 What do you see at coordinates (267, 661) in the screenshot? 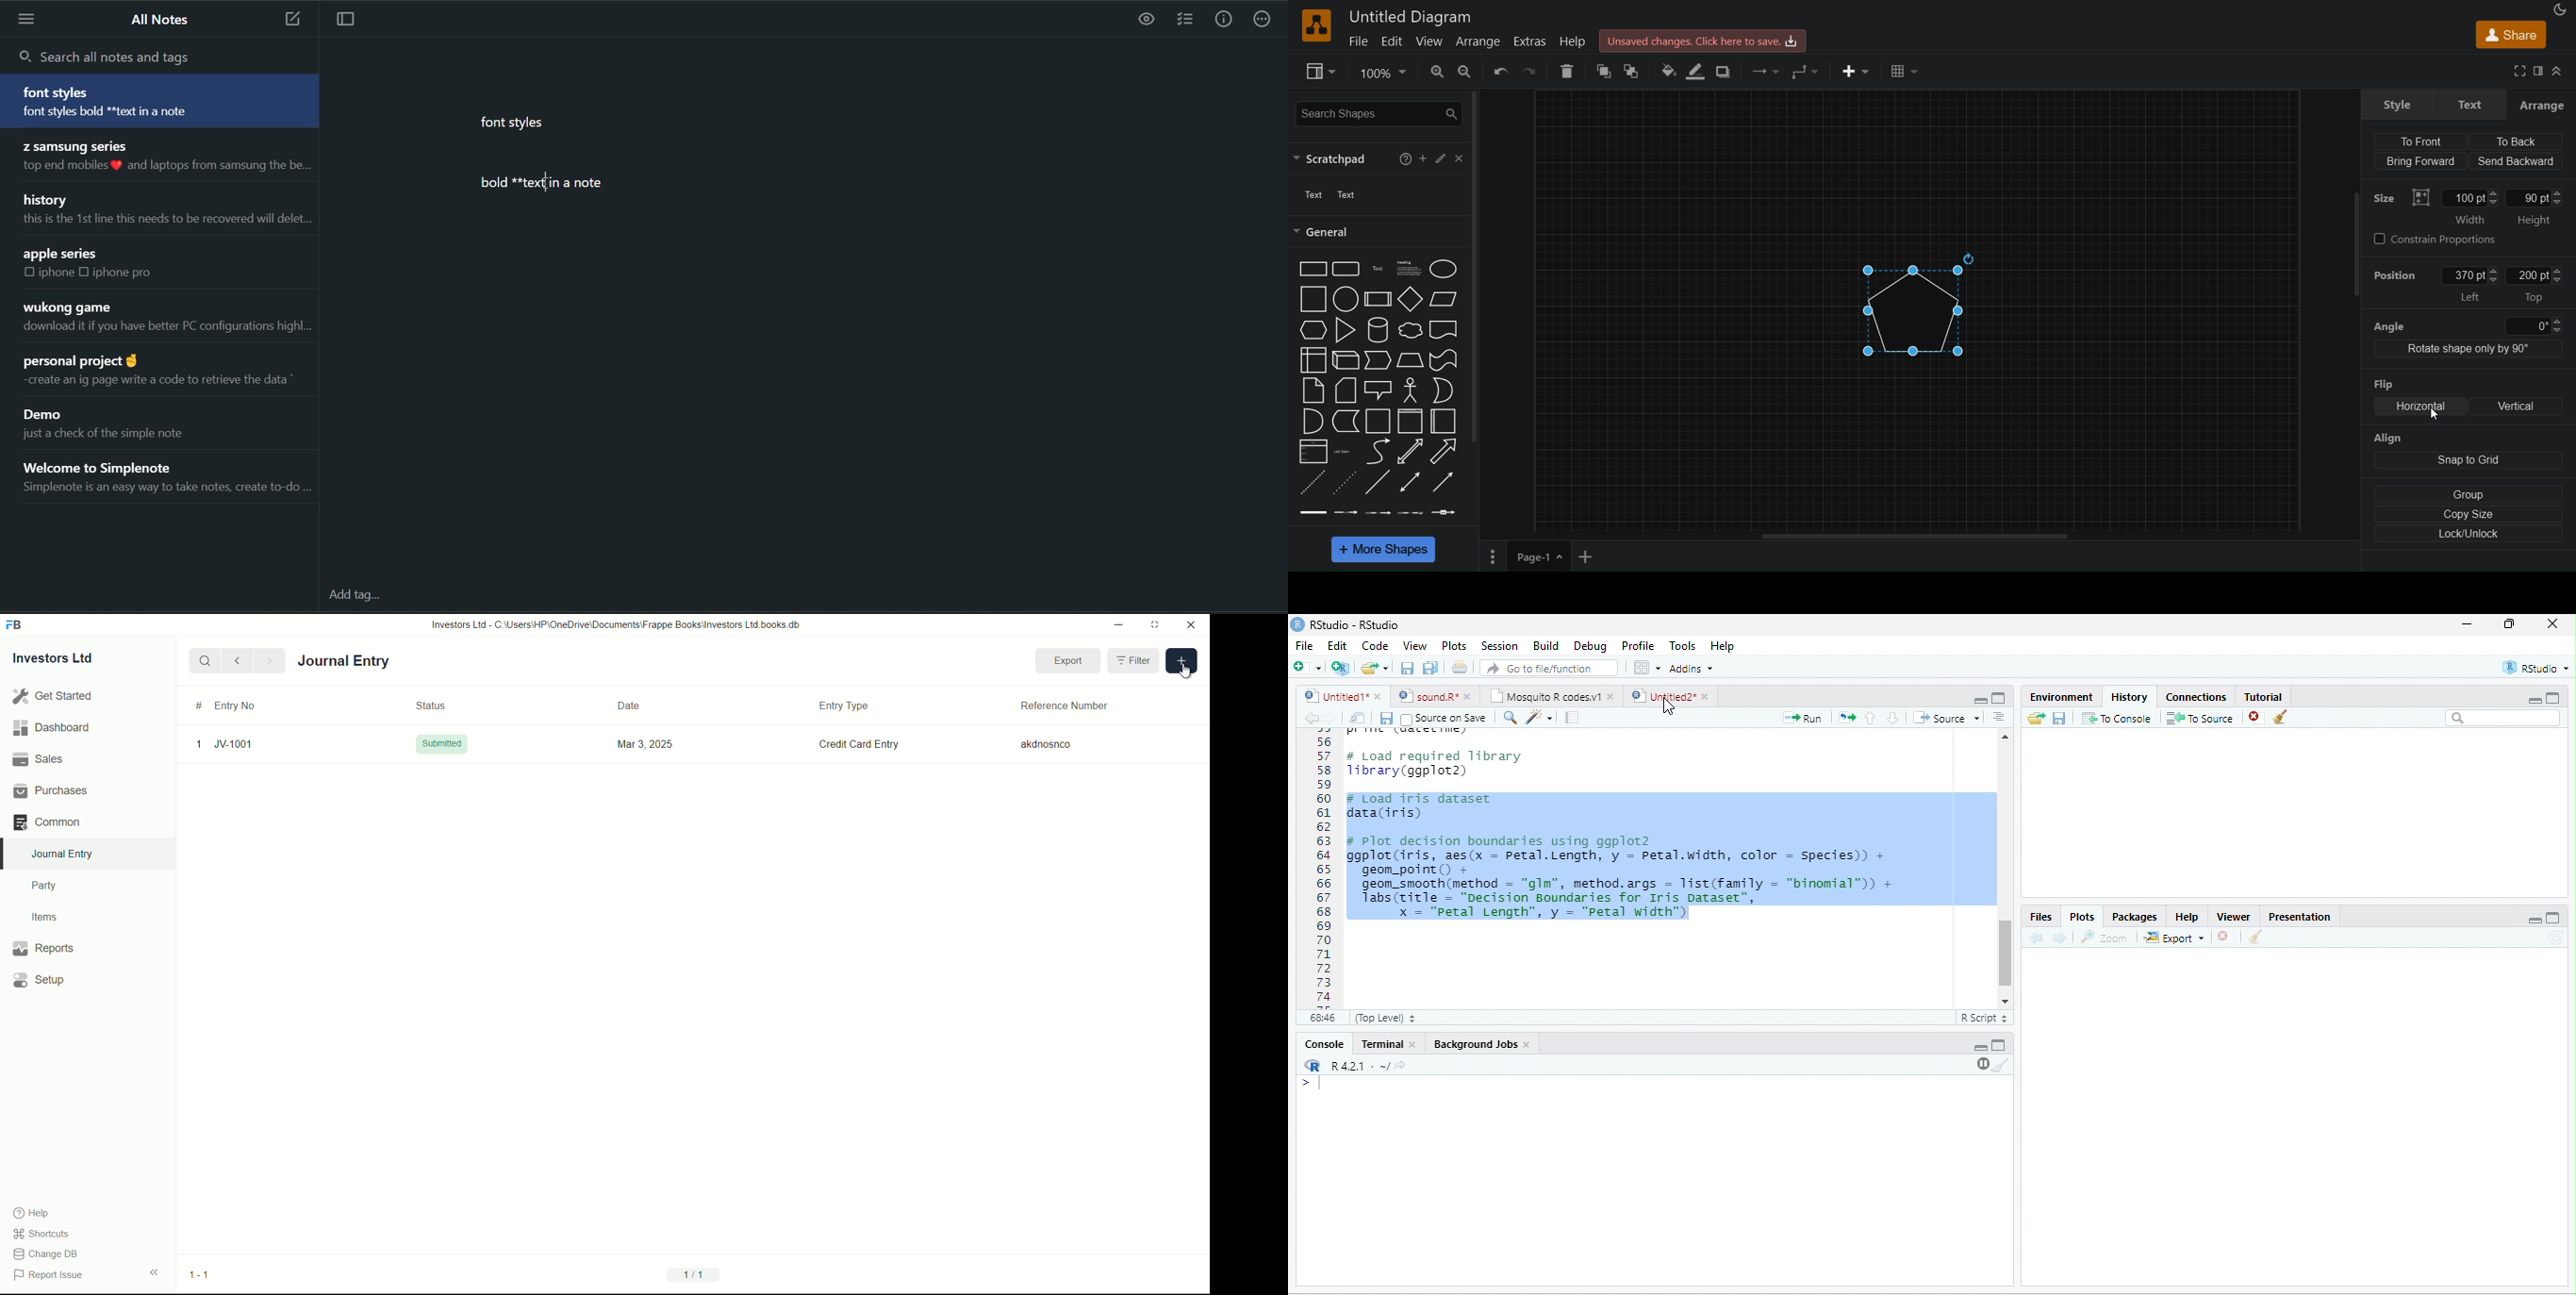
I see `Next` at bounding box center [267, 661].